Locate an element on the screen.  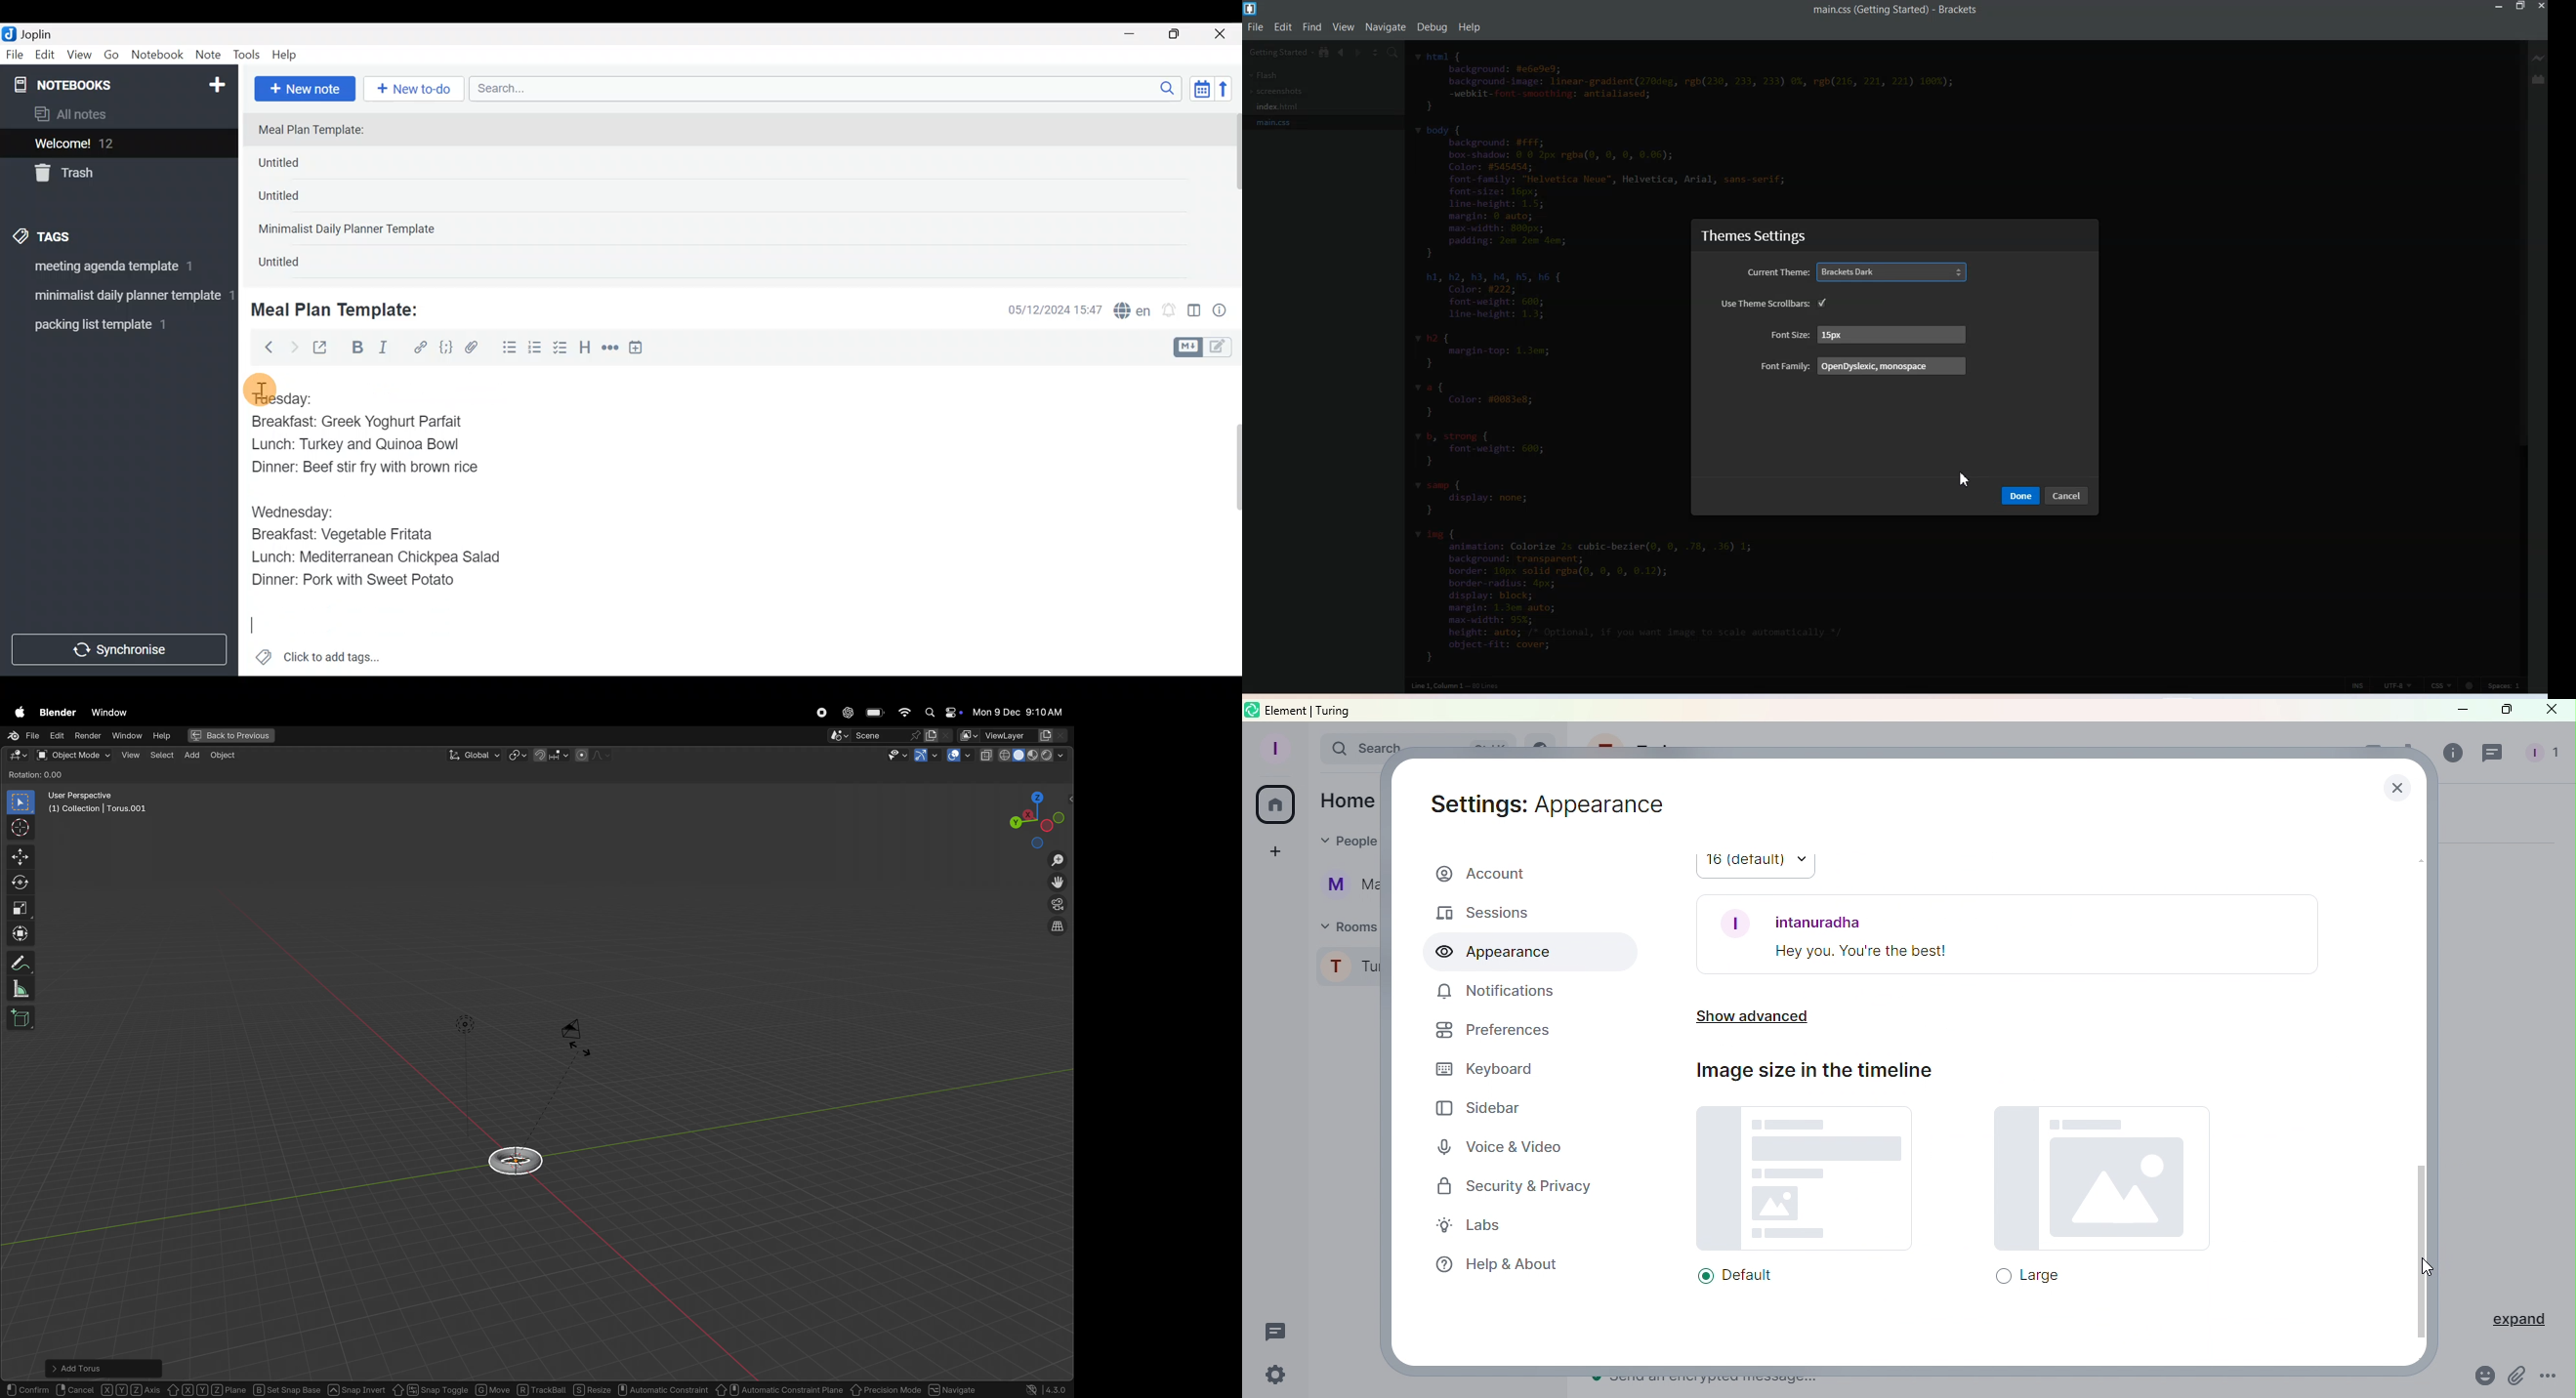
Code is located at coordinates (445, 347).